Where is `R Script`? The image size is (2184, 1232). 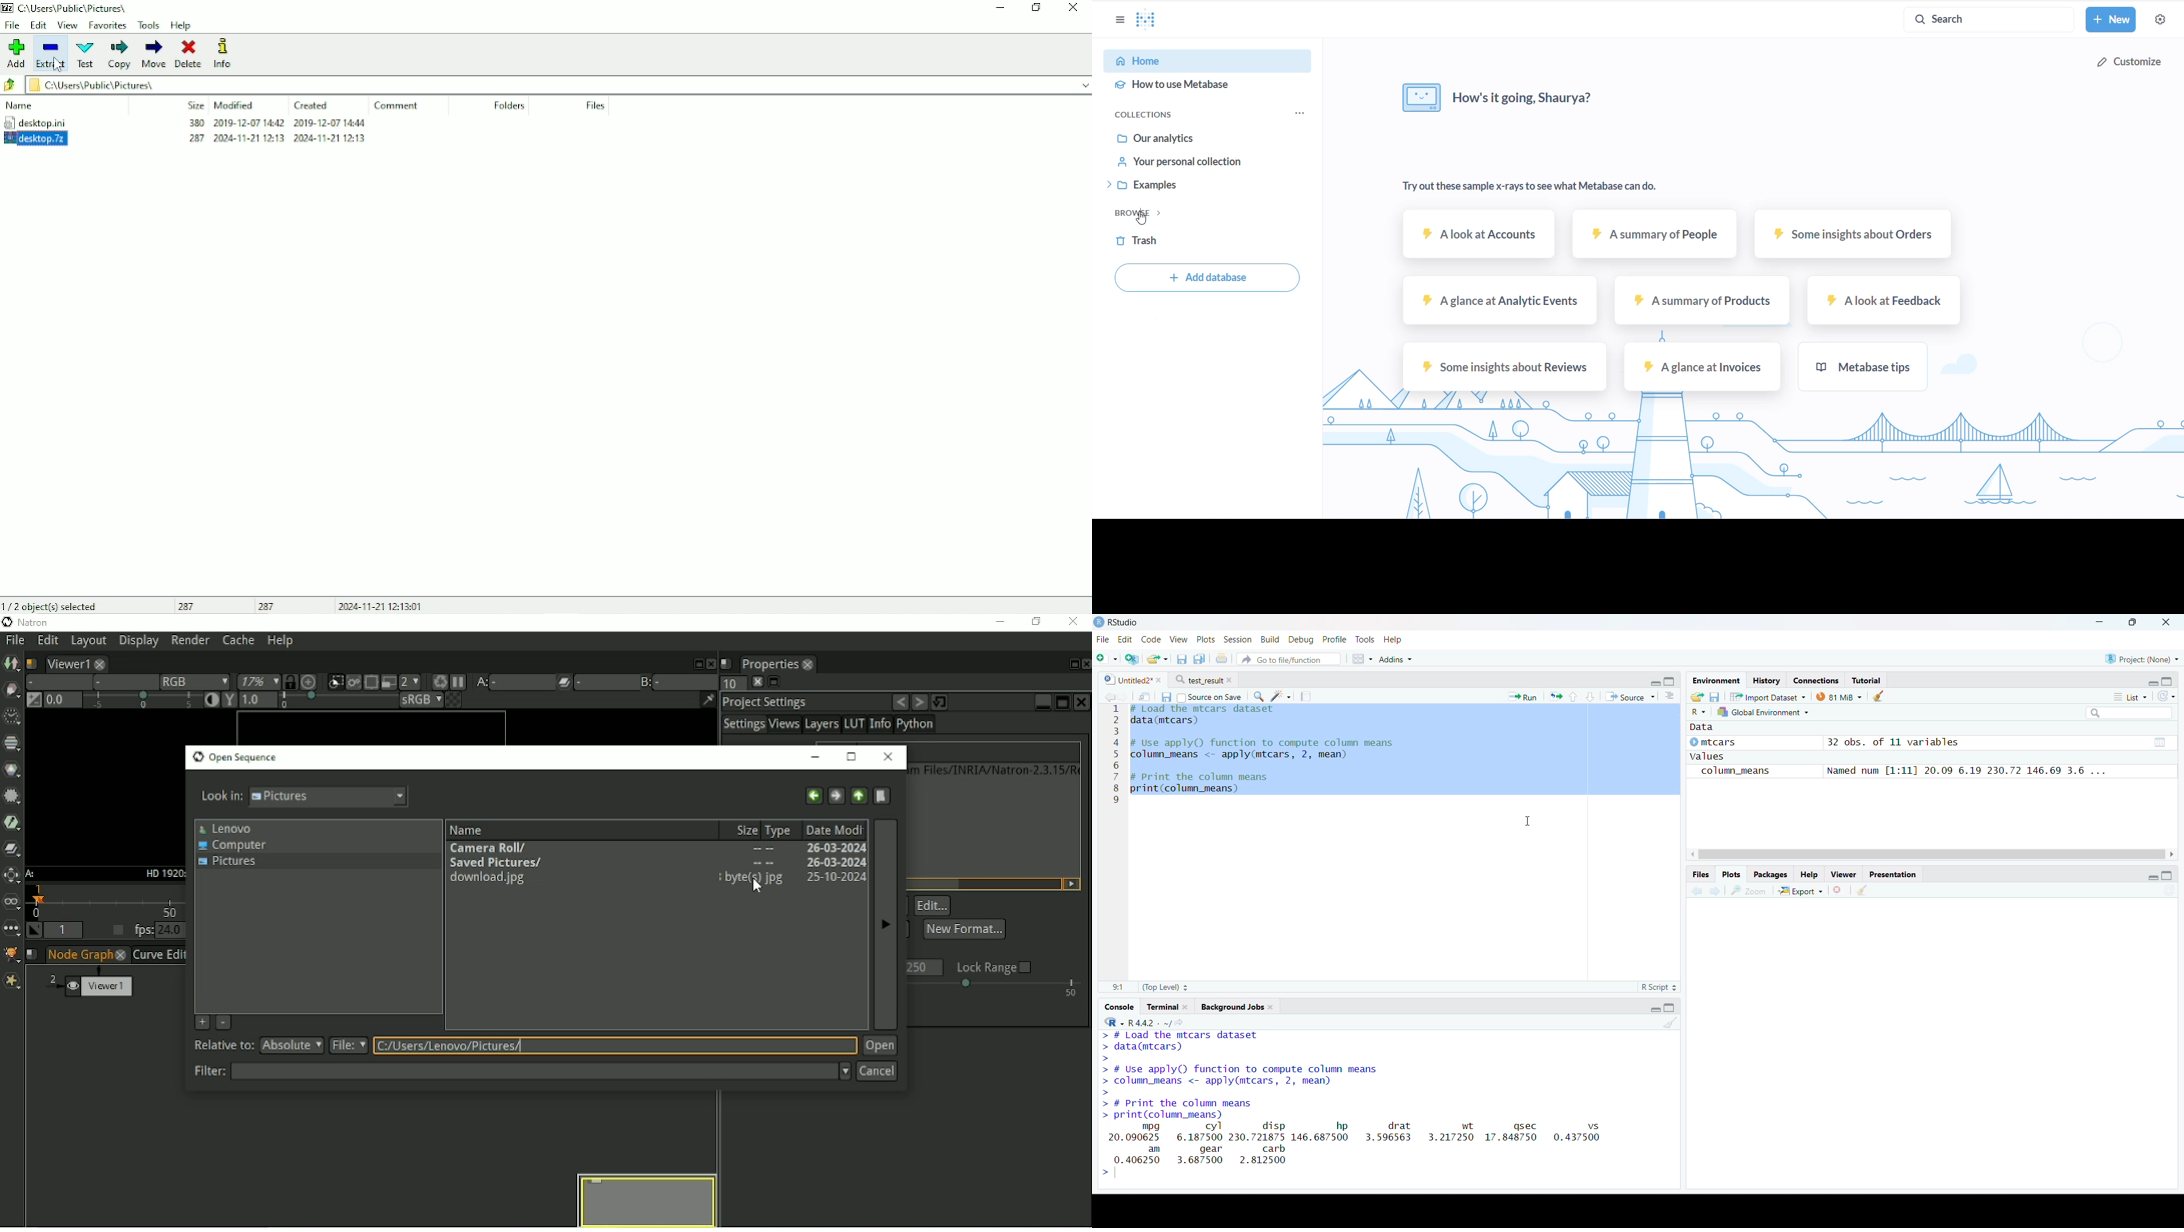
R Script is located at coordinates (1660, 988).